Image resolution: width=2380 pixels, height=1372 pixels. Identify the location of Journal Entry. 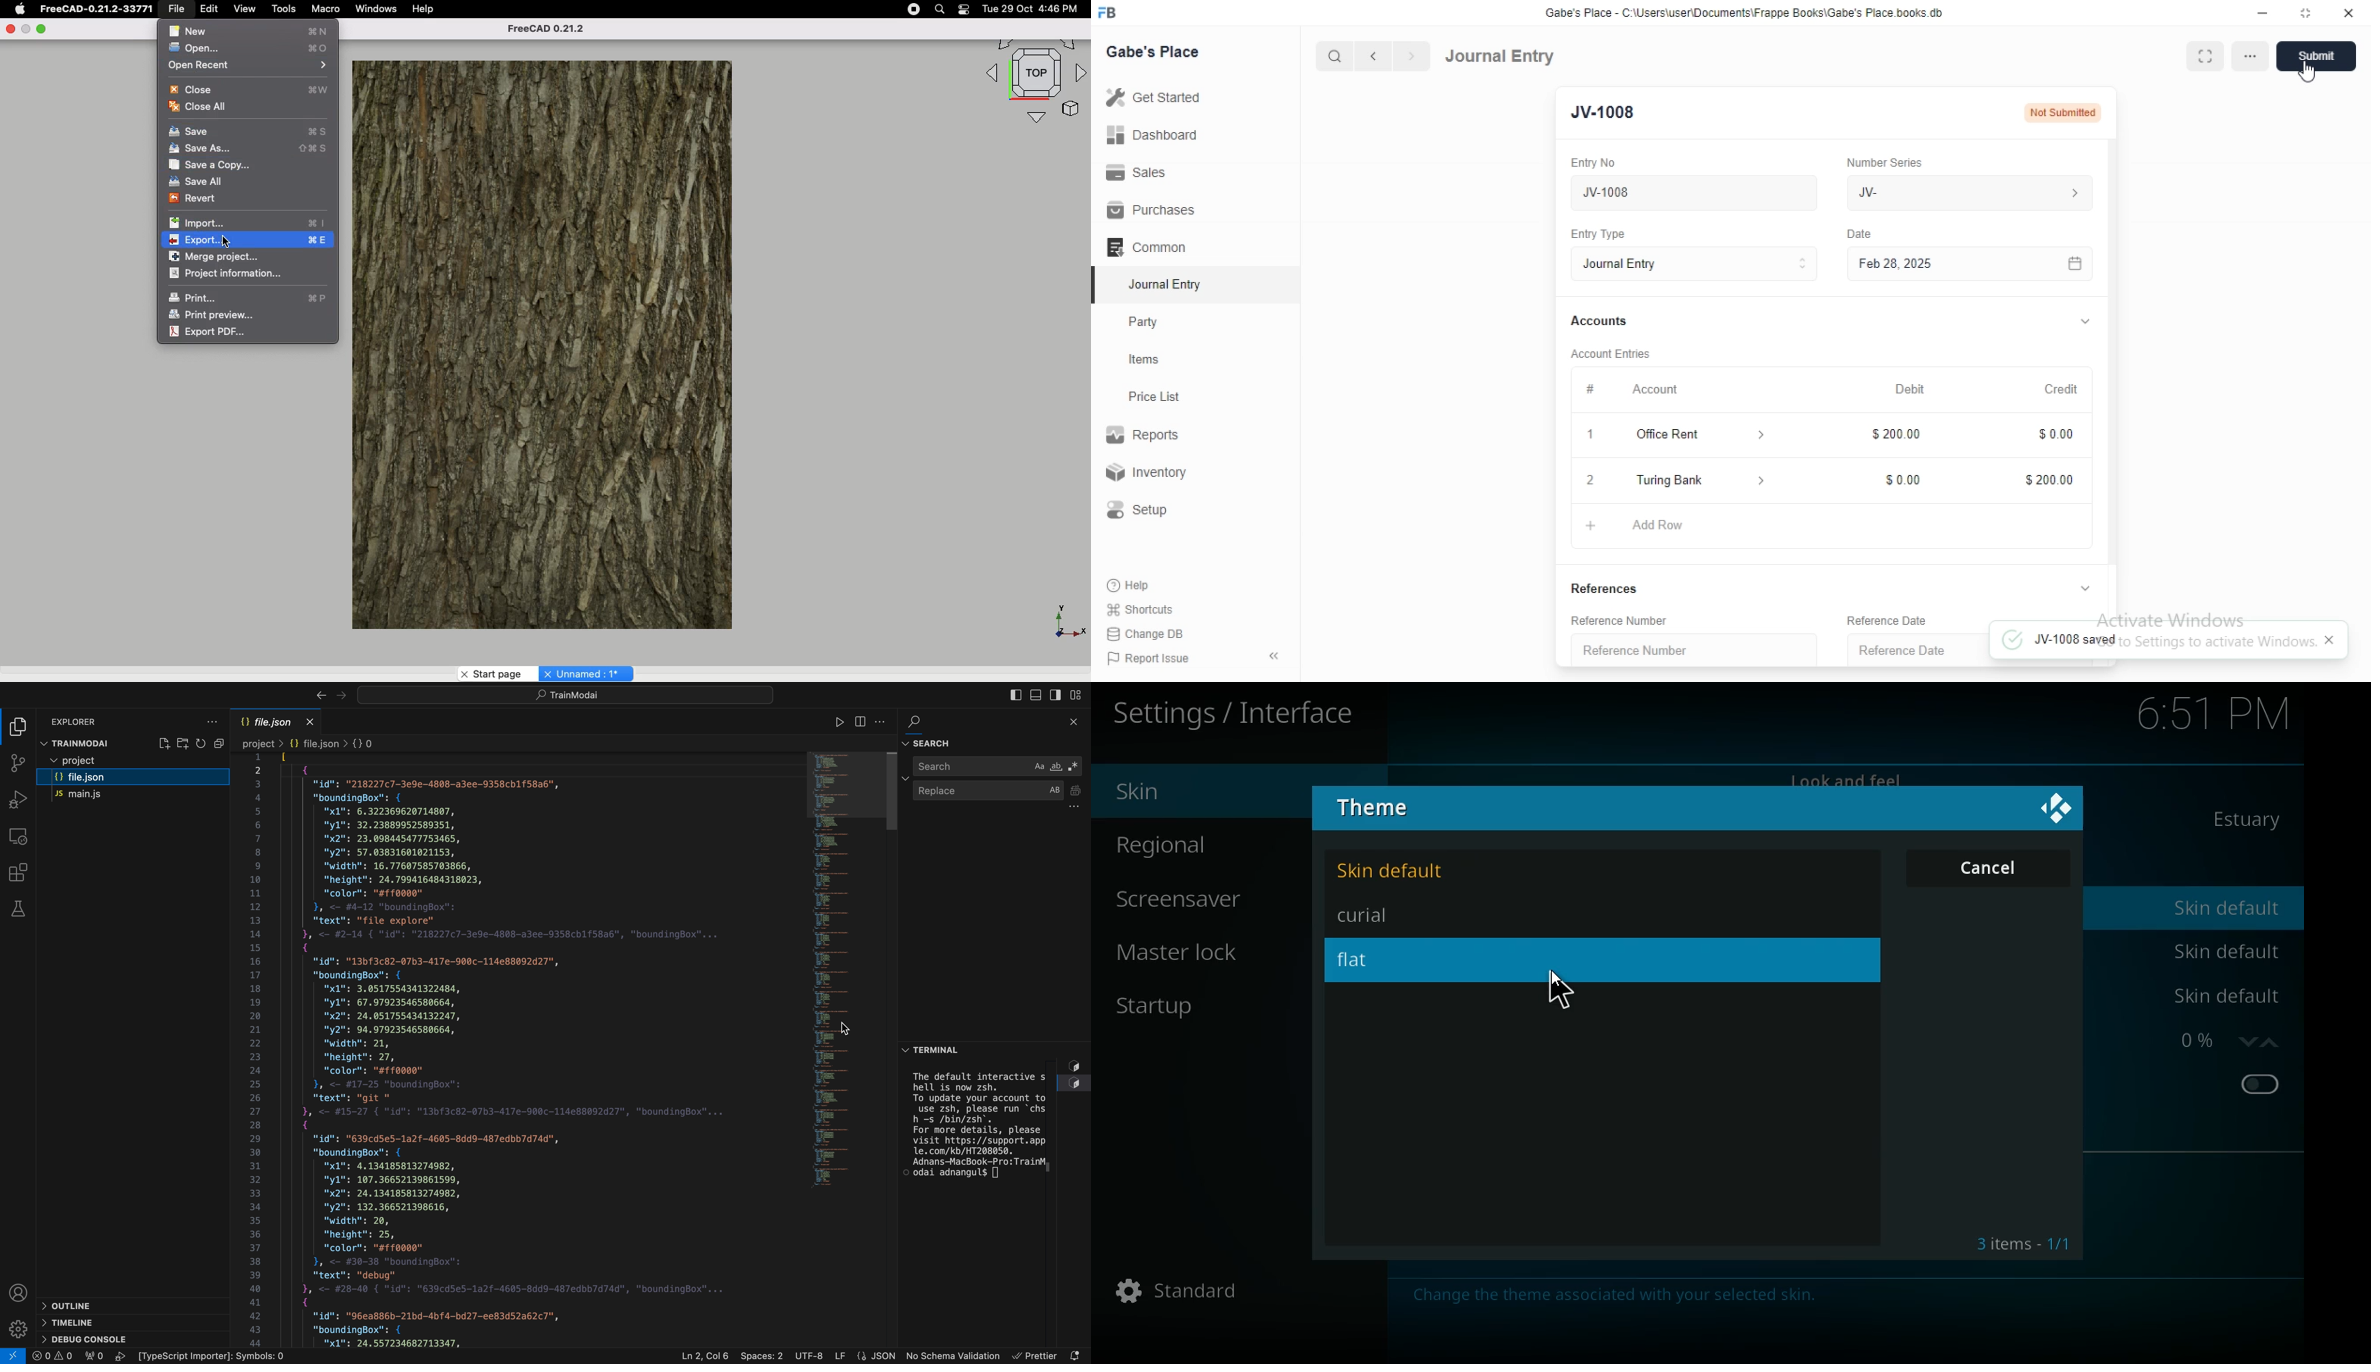
(1500, 56).